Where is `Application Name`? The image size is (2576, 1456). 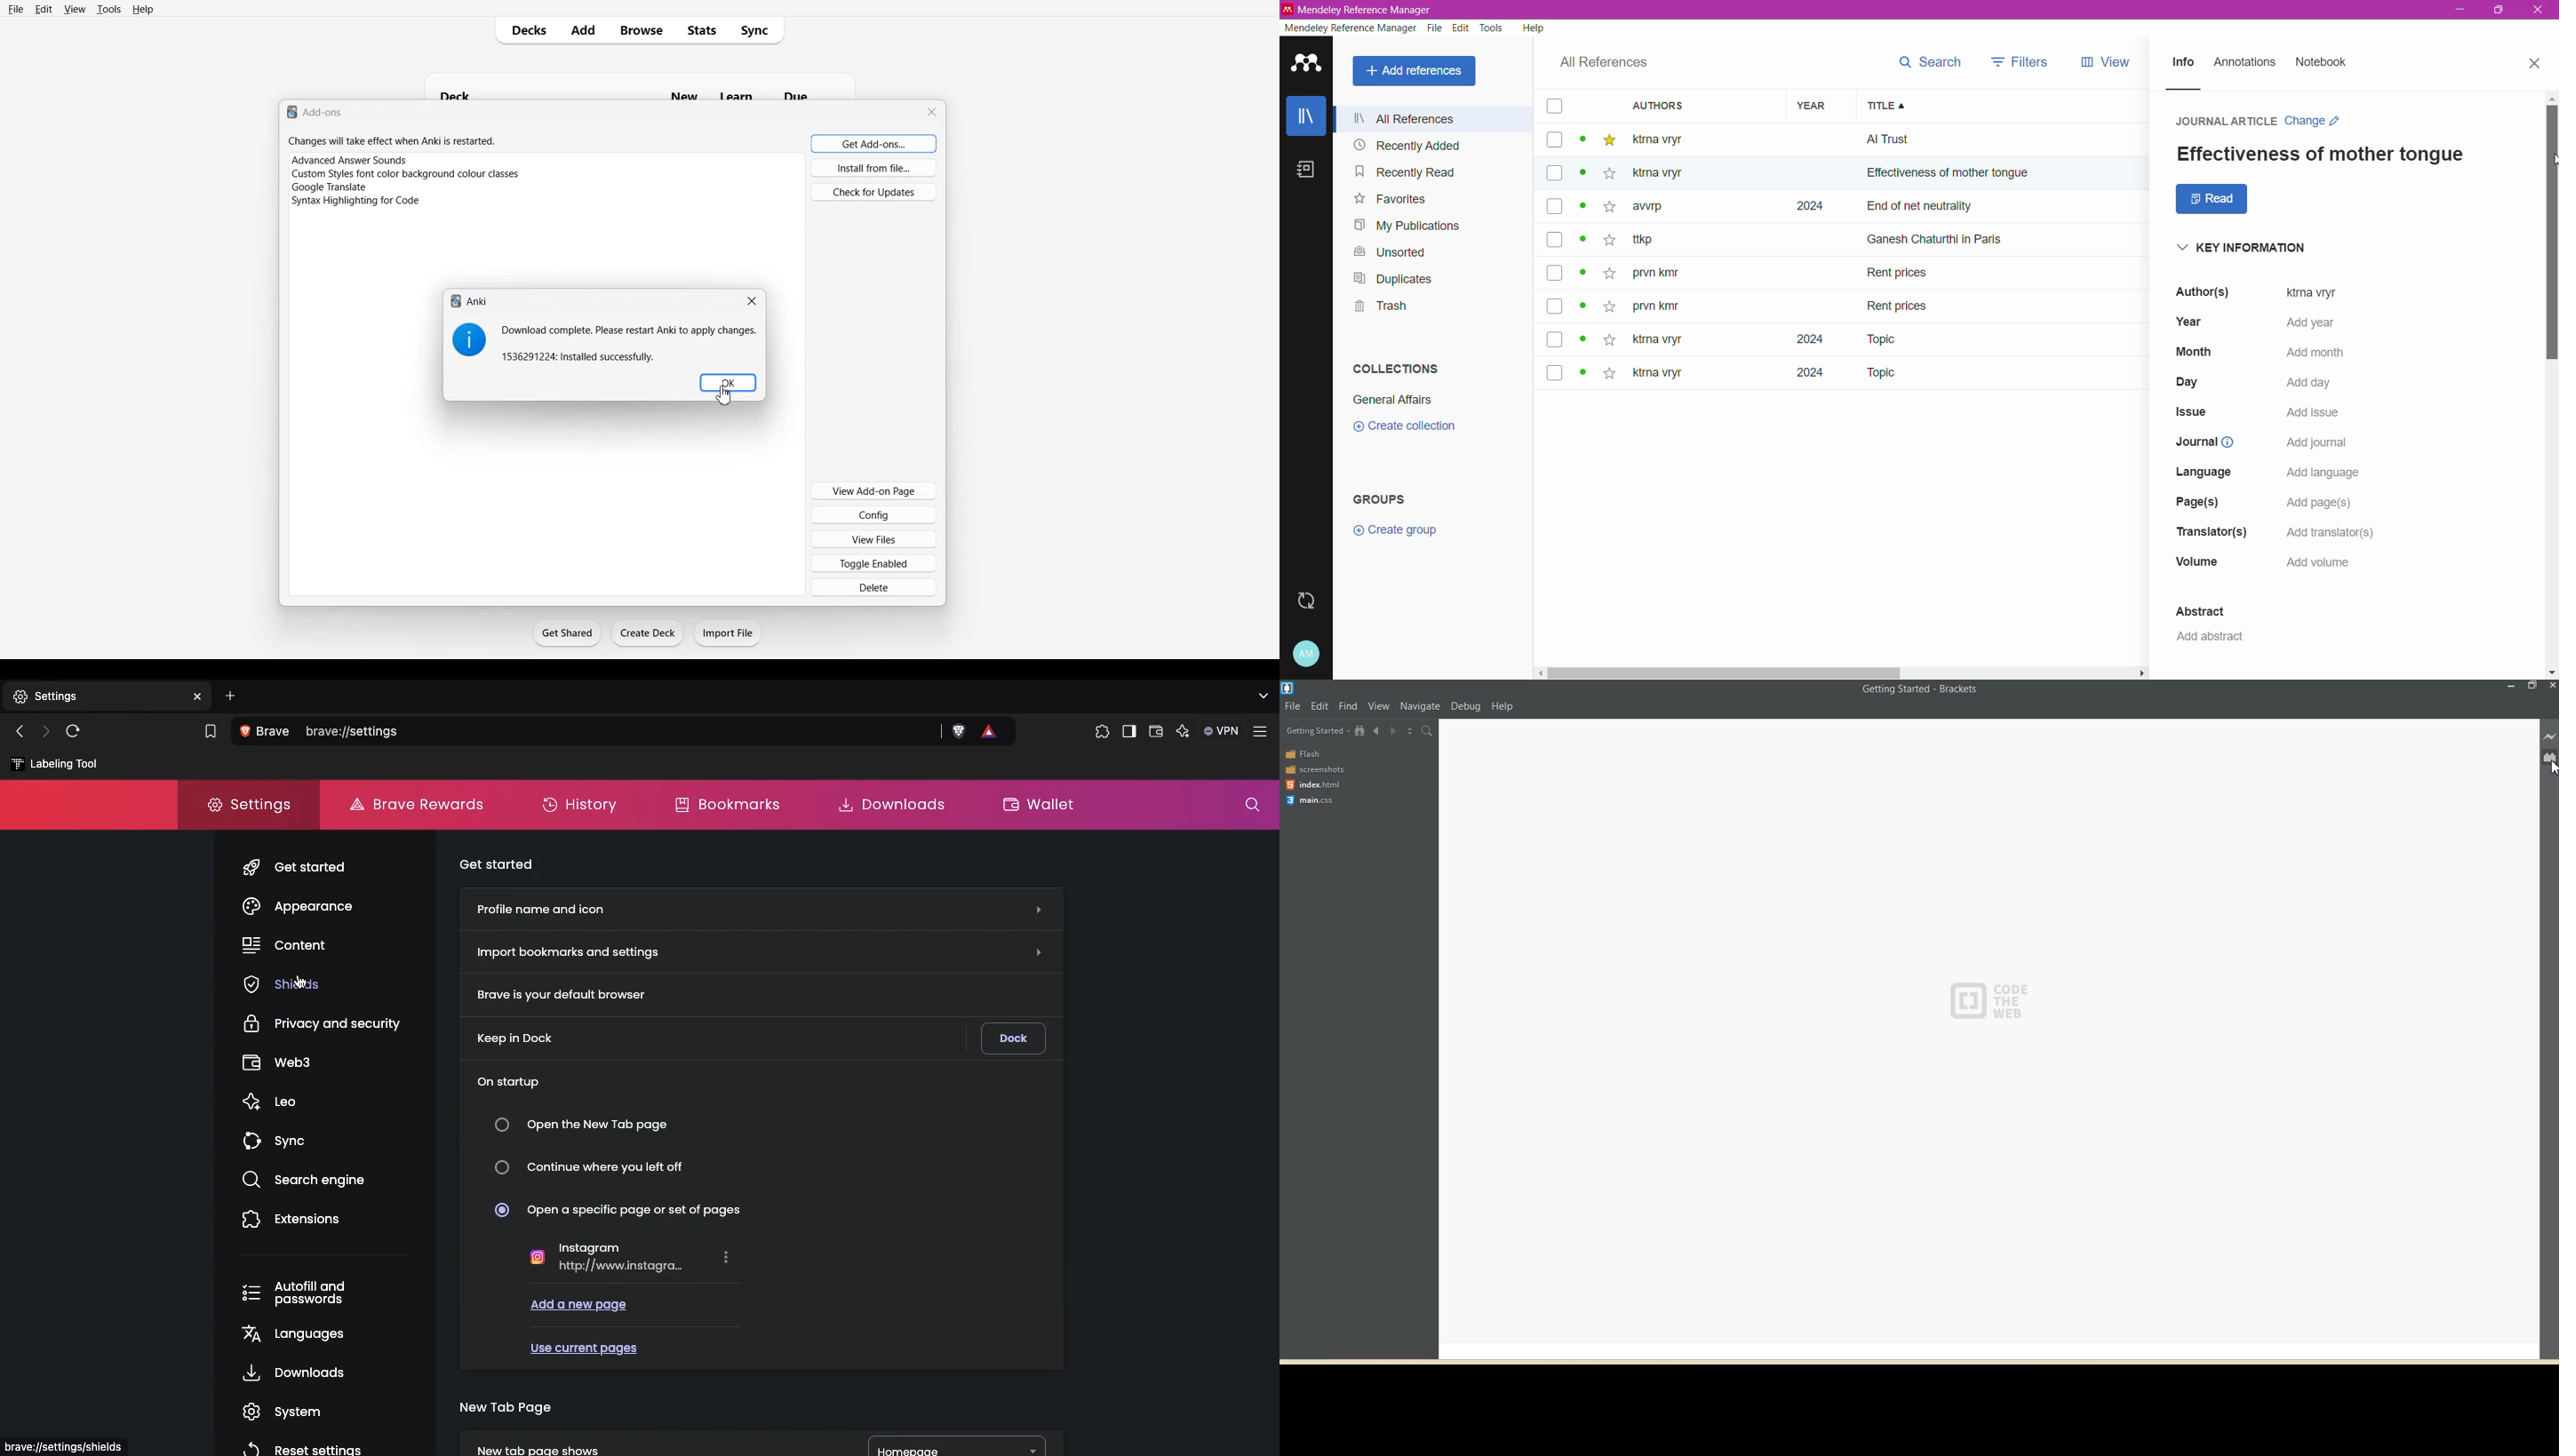 Application Name is located at coordinates (1370, 9).